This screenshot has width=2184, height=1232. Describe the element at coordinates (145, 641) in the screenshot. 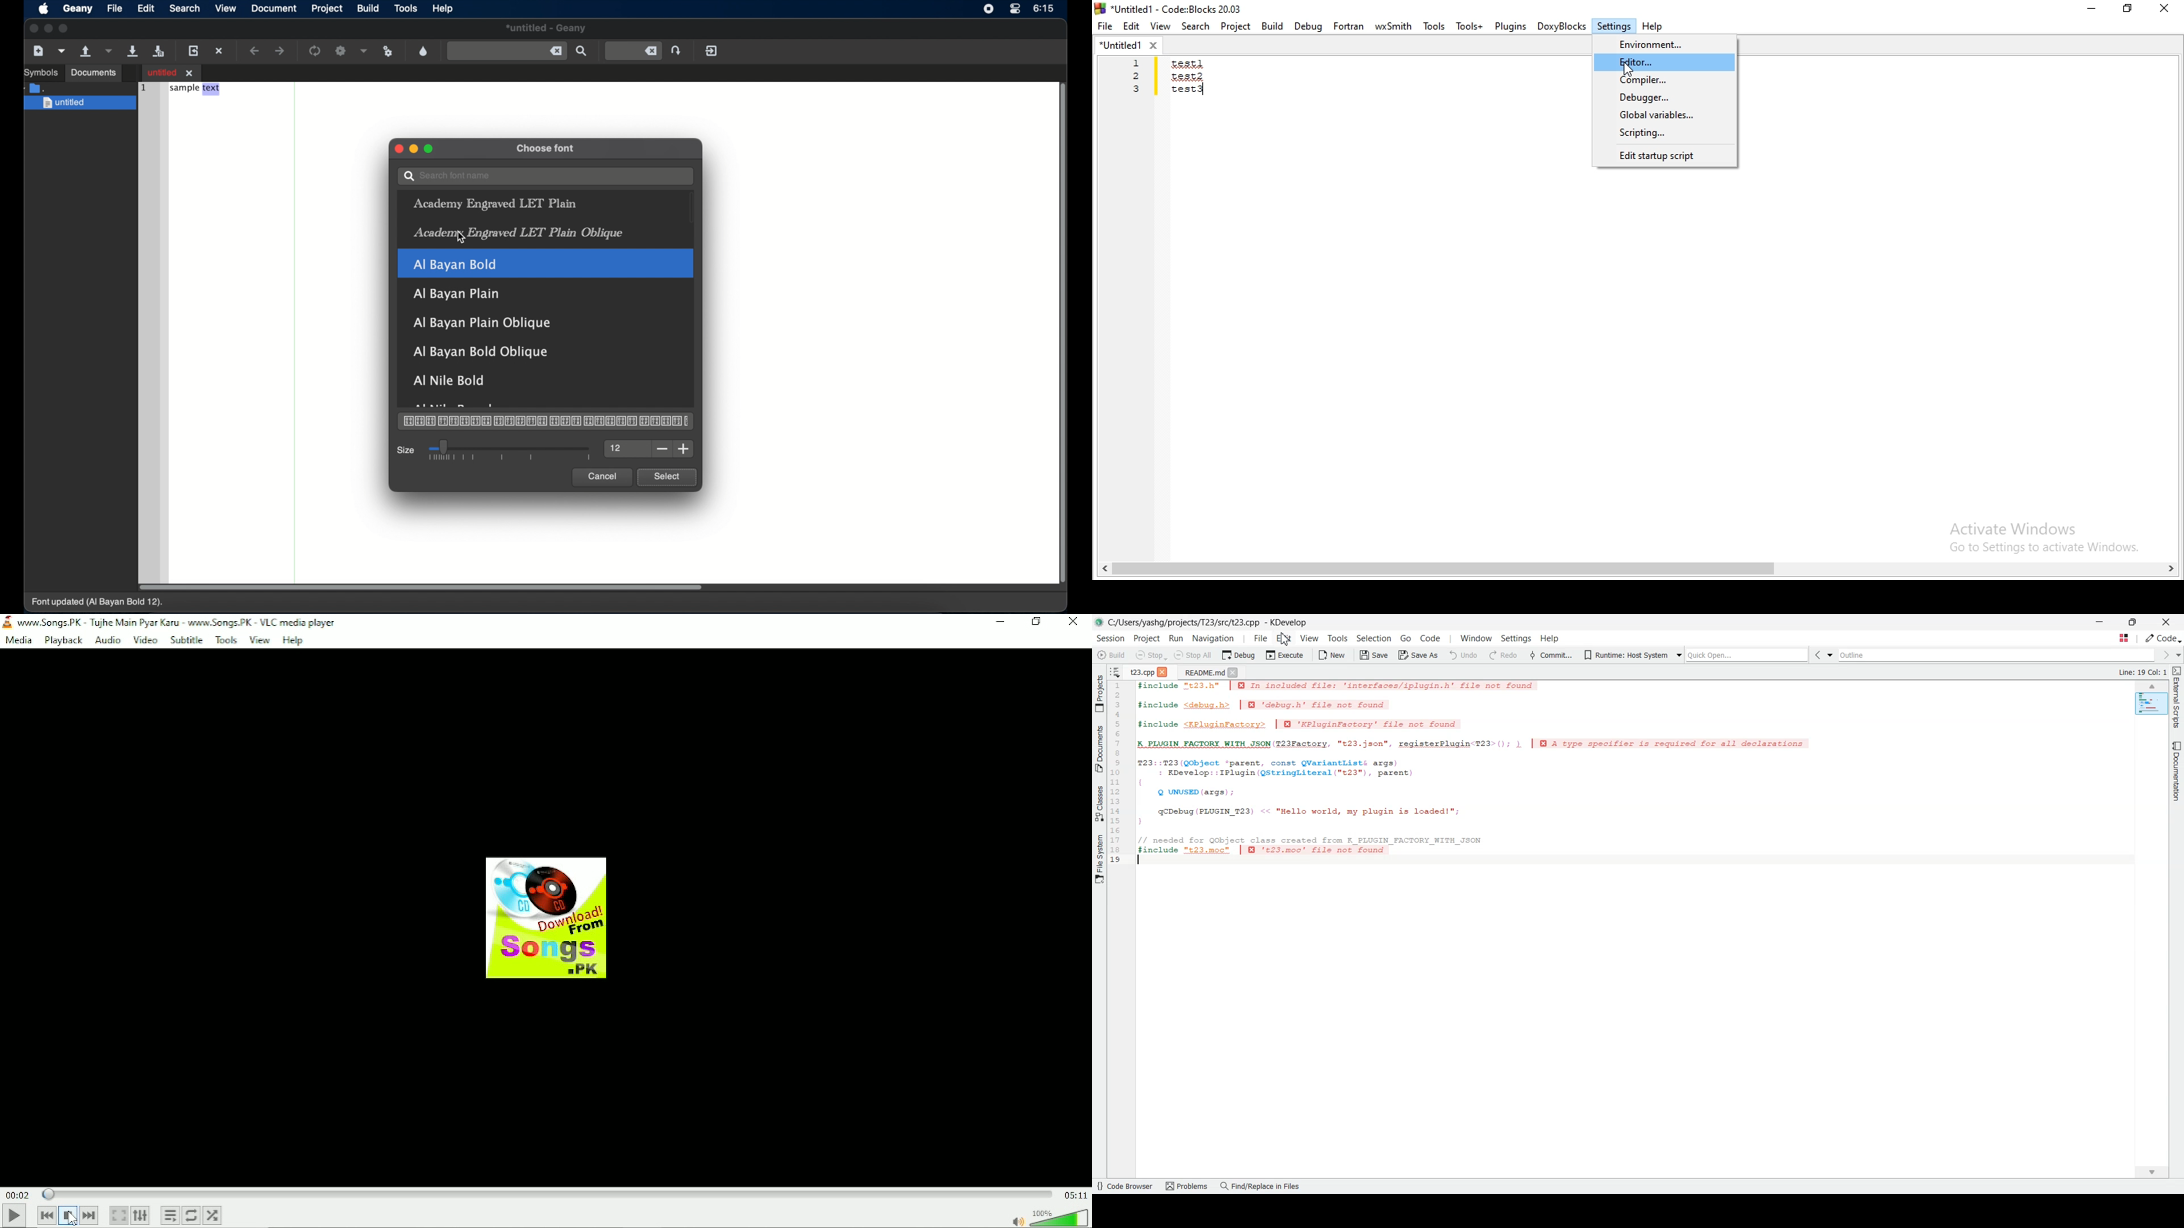

I see `Video` at that location.